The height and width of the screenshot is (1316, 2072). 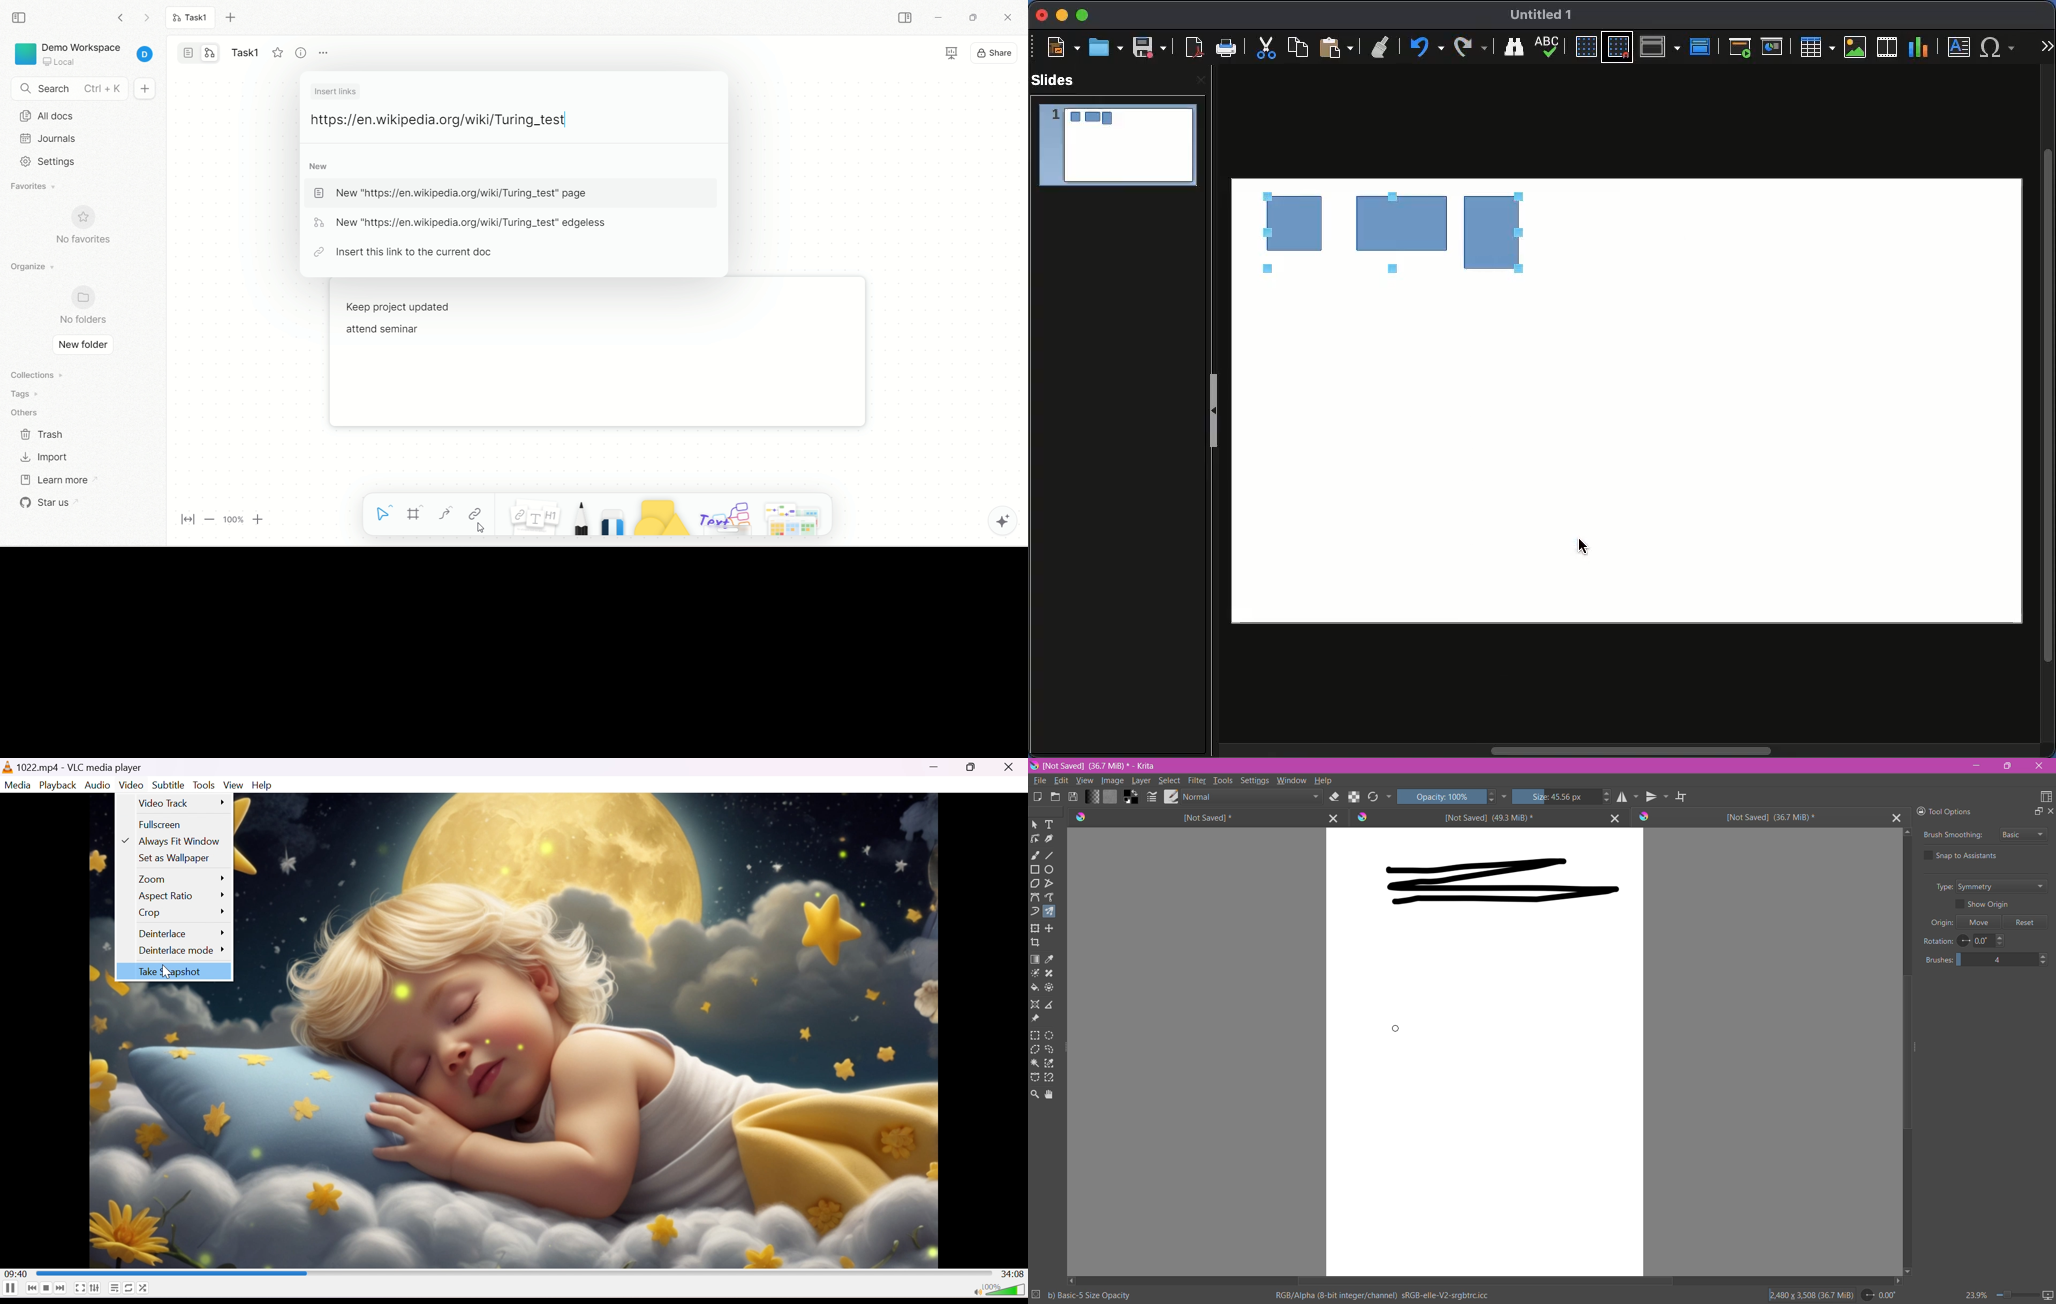 What do you see at coordinates (1048, 912) in the screenshot?
I see `Multi-brush Tool selected` at bounding box center [1048, 912].